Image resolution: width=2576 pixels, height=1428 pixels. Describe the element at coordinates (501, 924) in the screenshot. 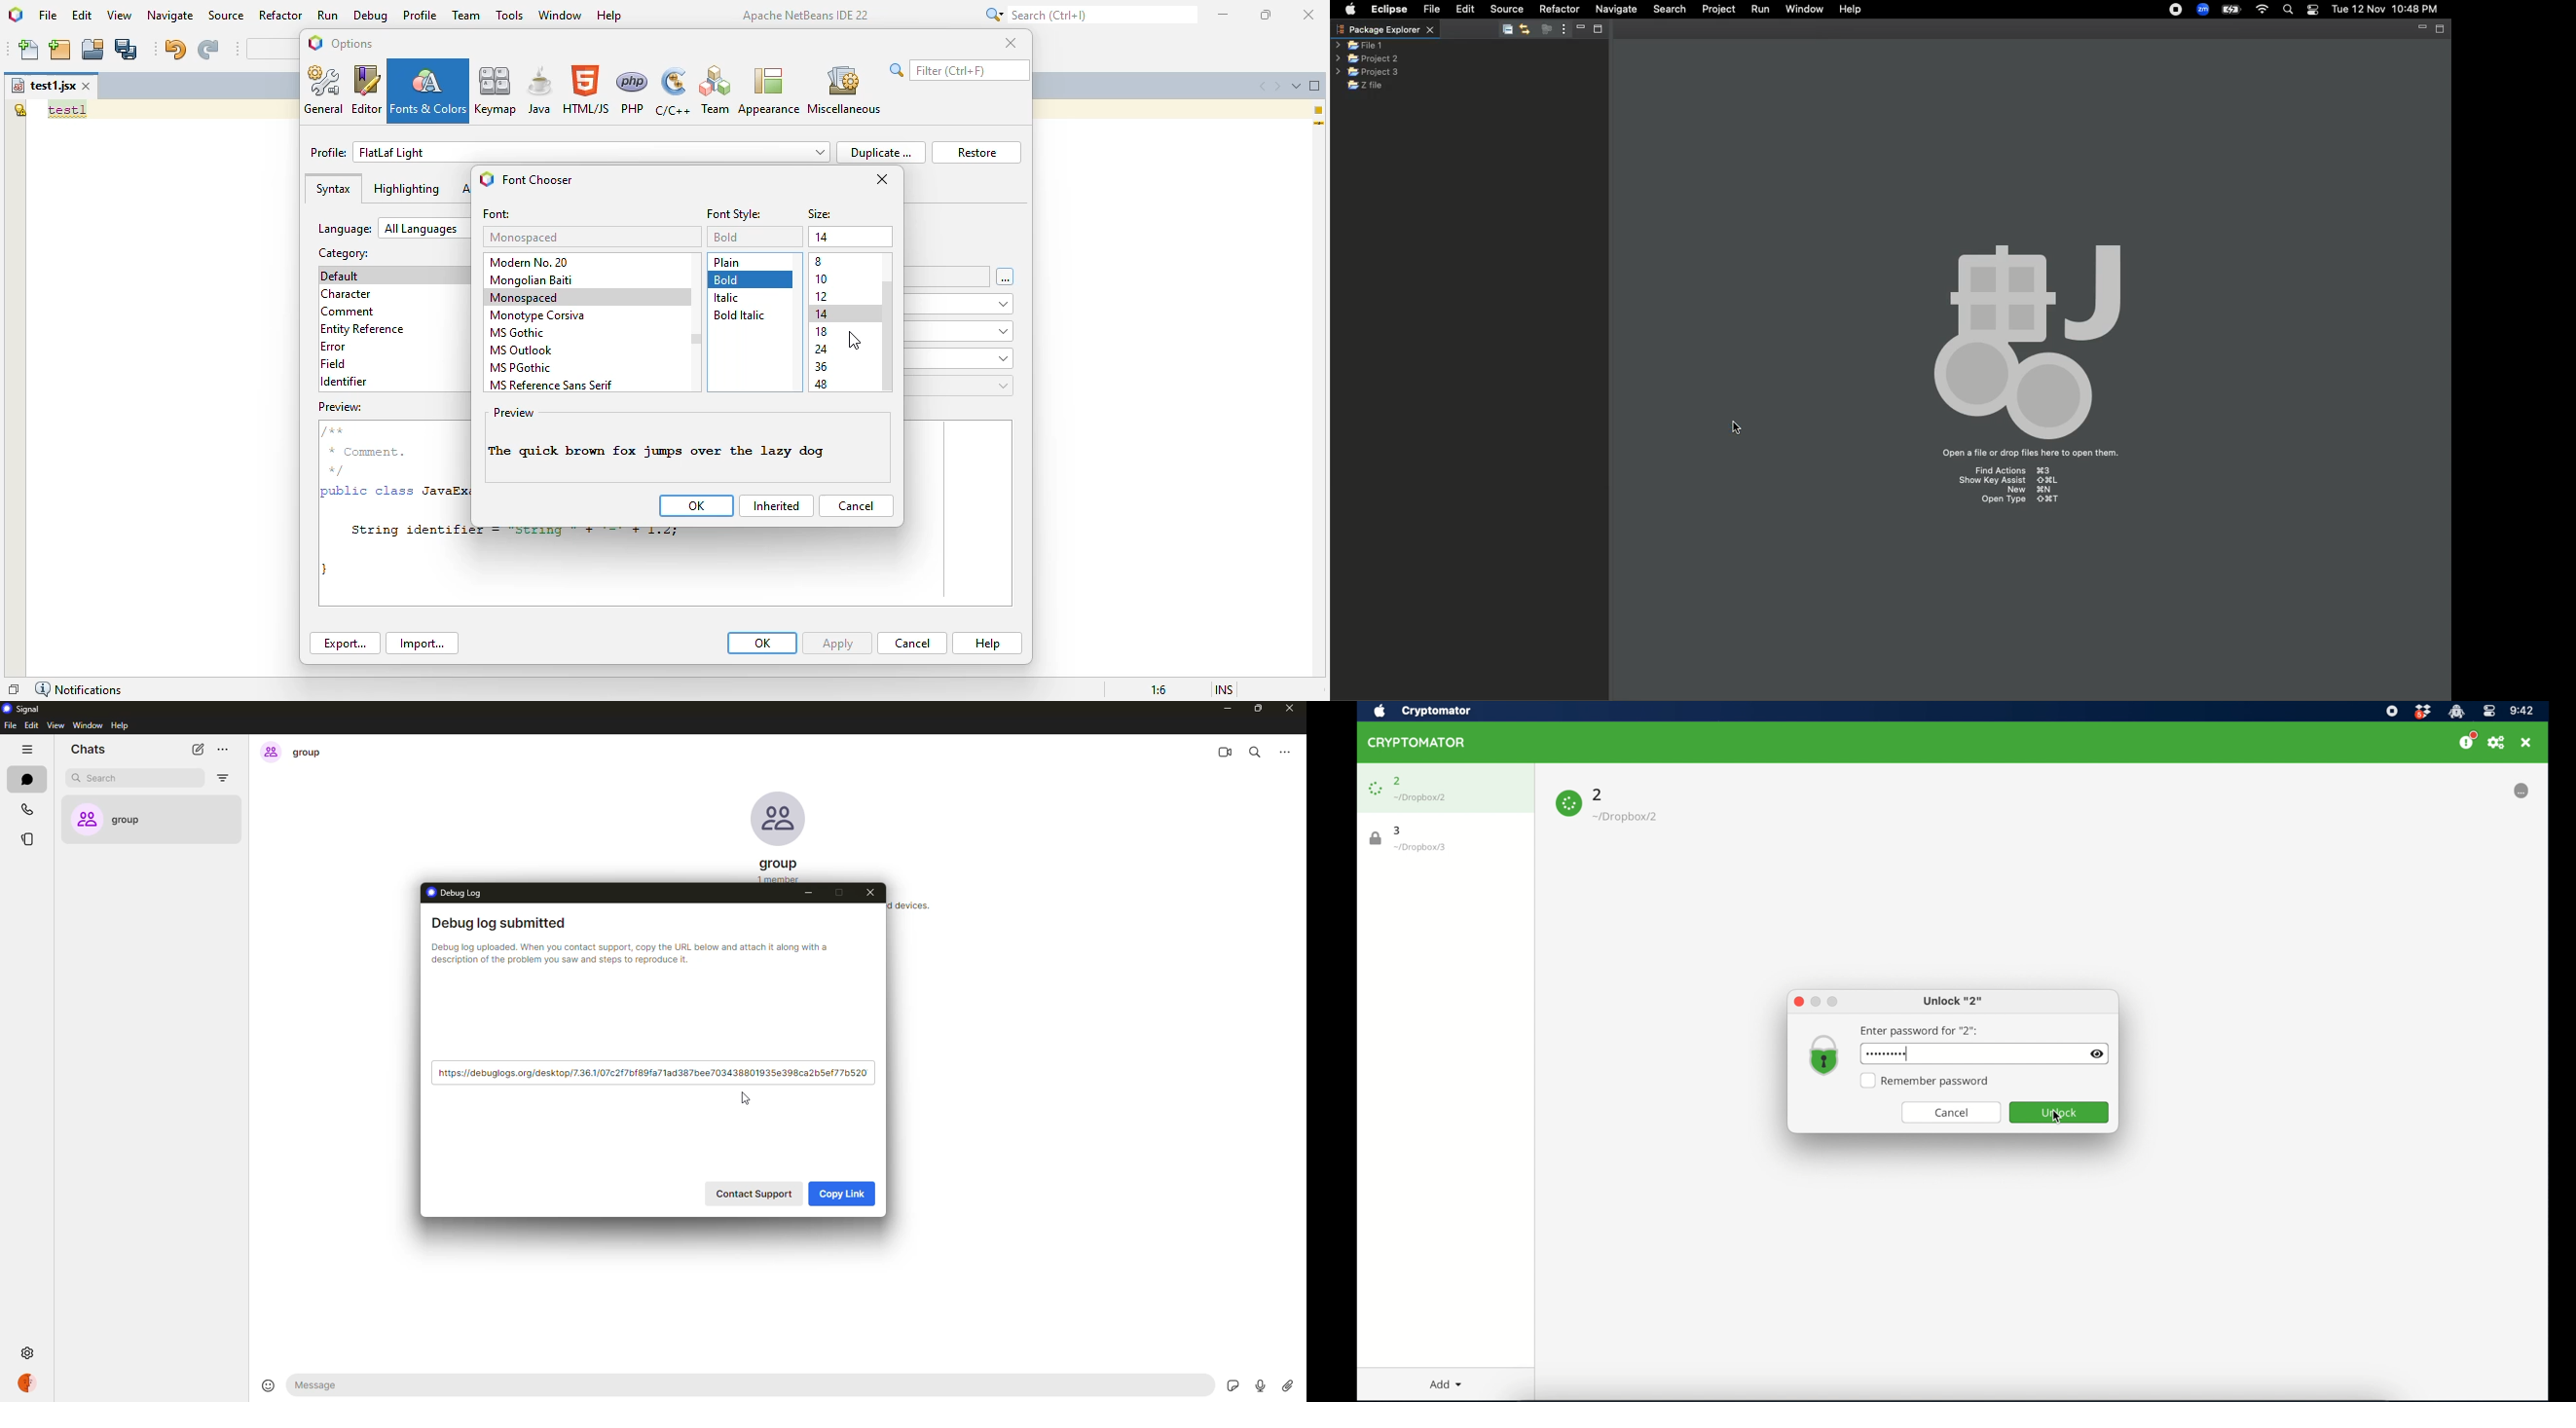

I see `debug log submitted` at that location.